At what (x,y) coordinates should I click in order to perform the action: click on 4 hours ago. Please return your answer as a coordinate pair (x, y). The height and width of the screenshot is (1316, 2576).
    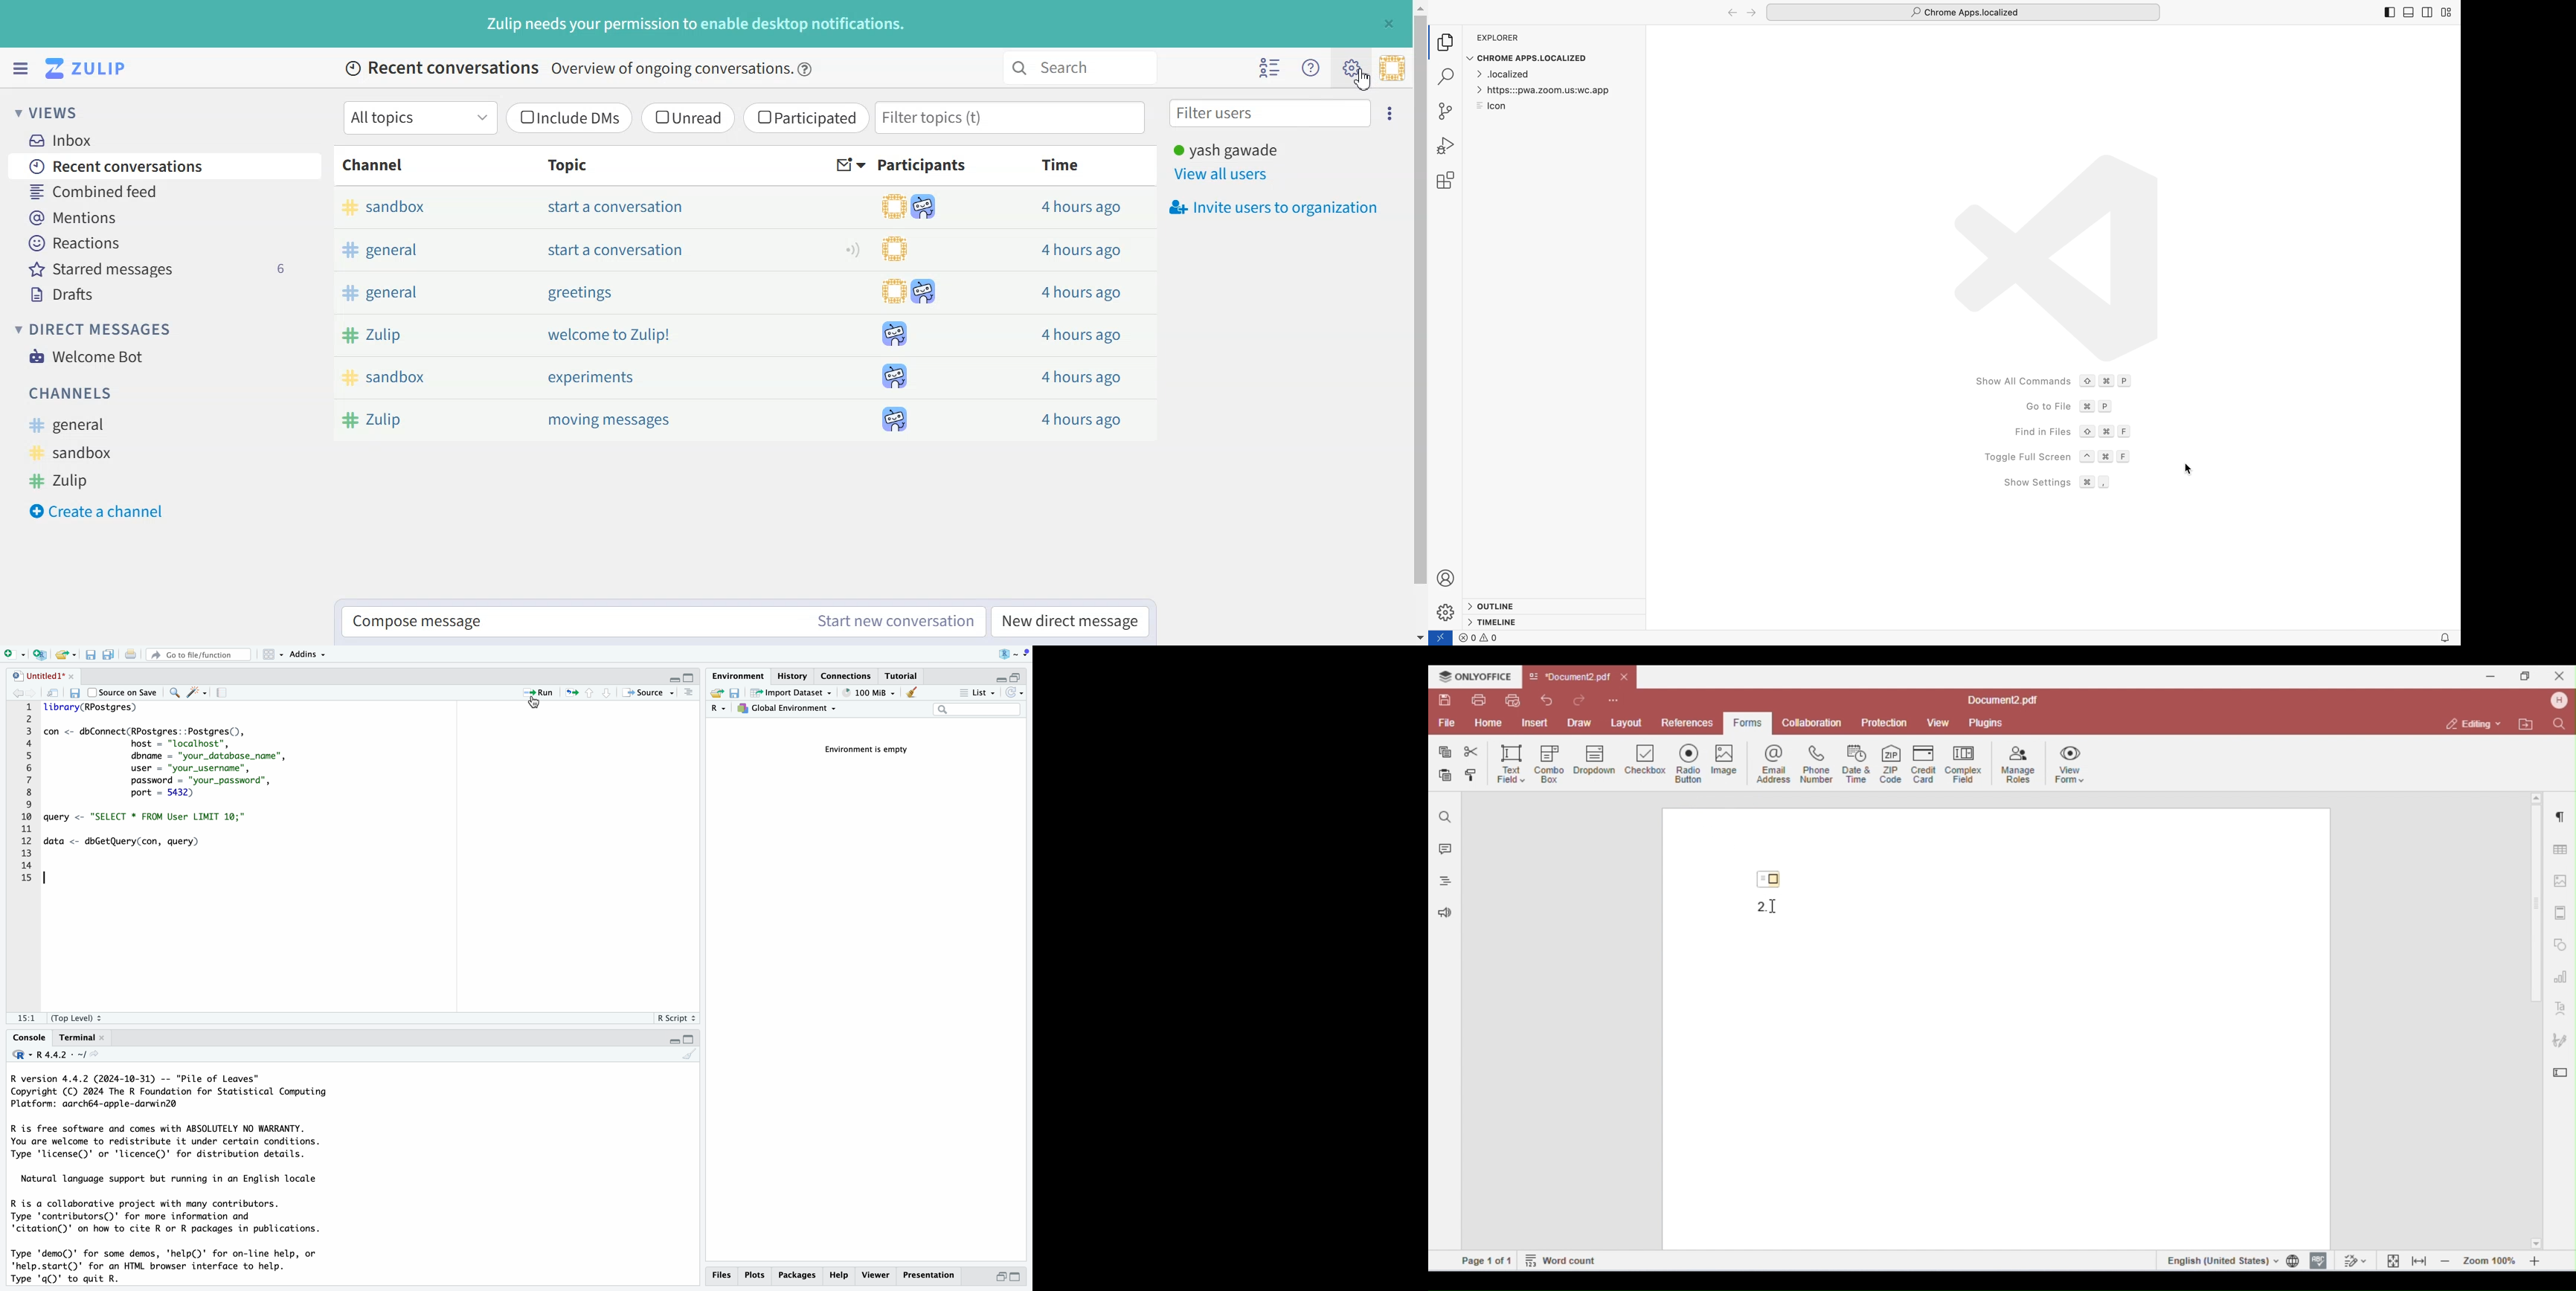
    Looking at the image, I should click on (1082, 416).